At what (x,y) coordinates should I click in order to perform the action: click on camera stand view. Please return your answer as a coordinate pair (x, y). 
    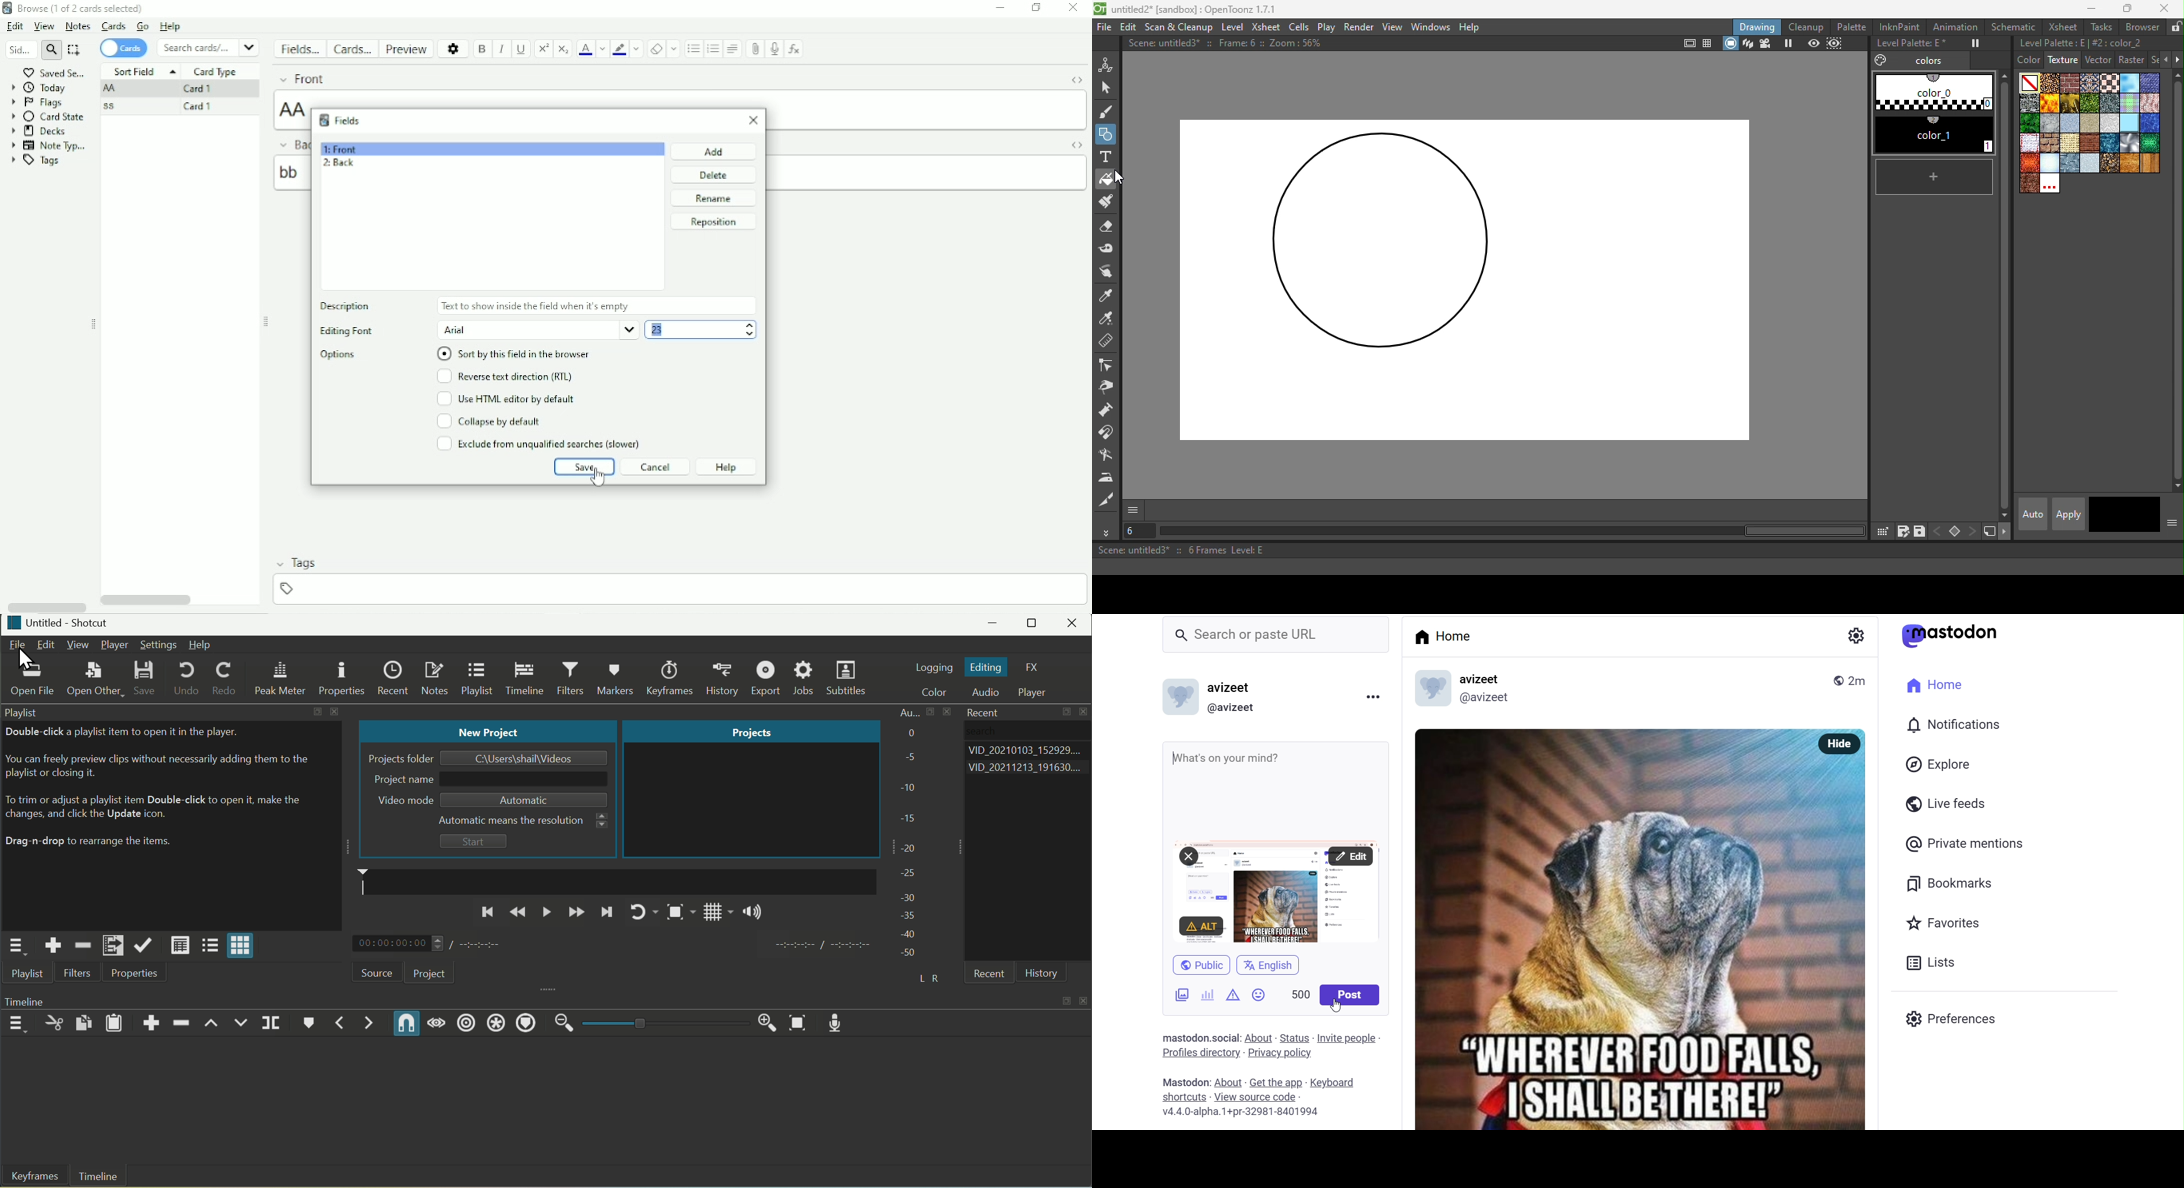
    Looking at the image, I should click on (1730, 43).